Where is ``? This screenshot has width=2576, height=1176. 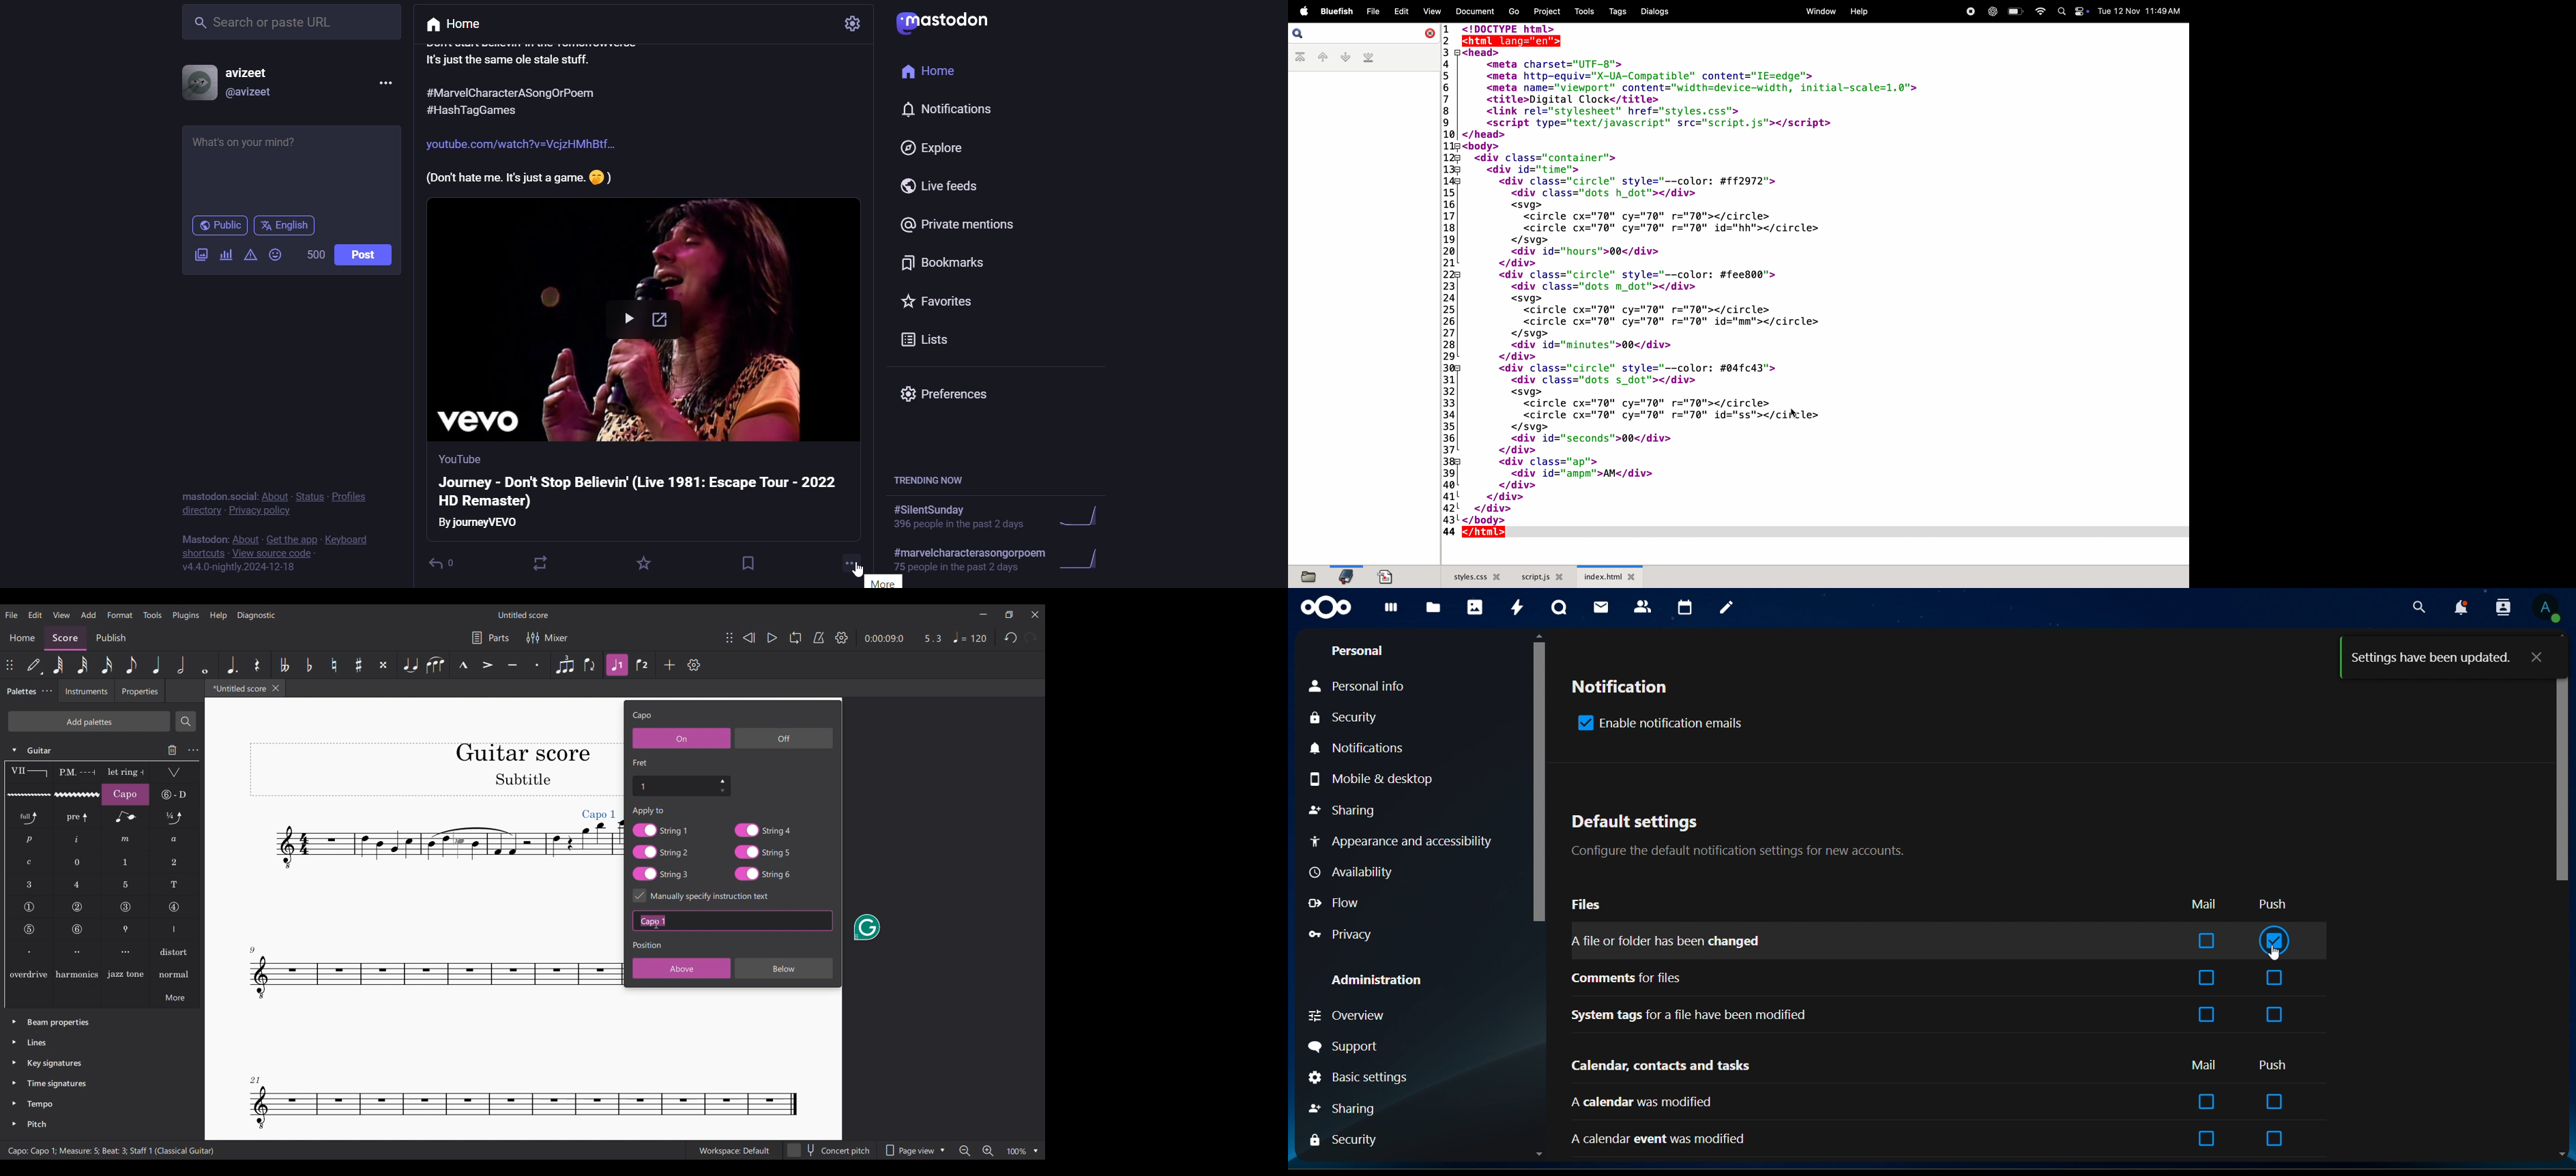
 is located at coordinates (521, 145).